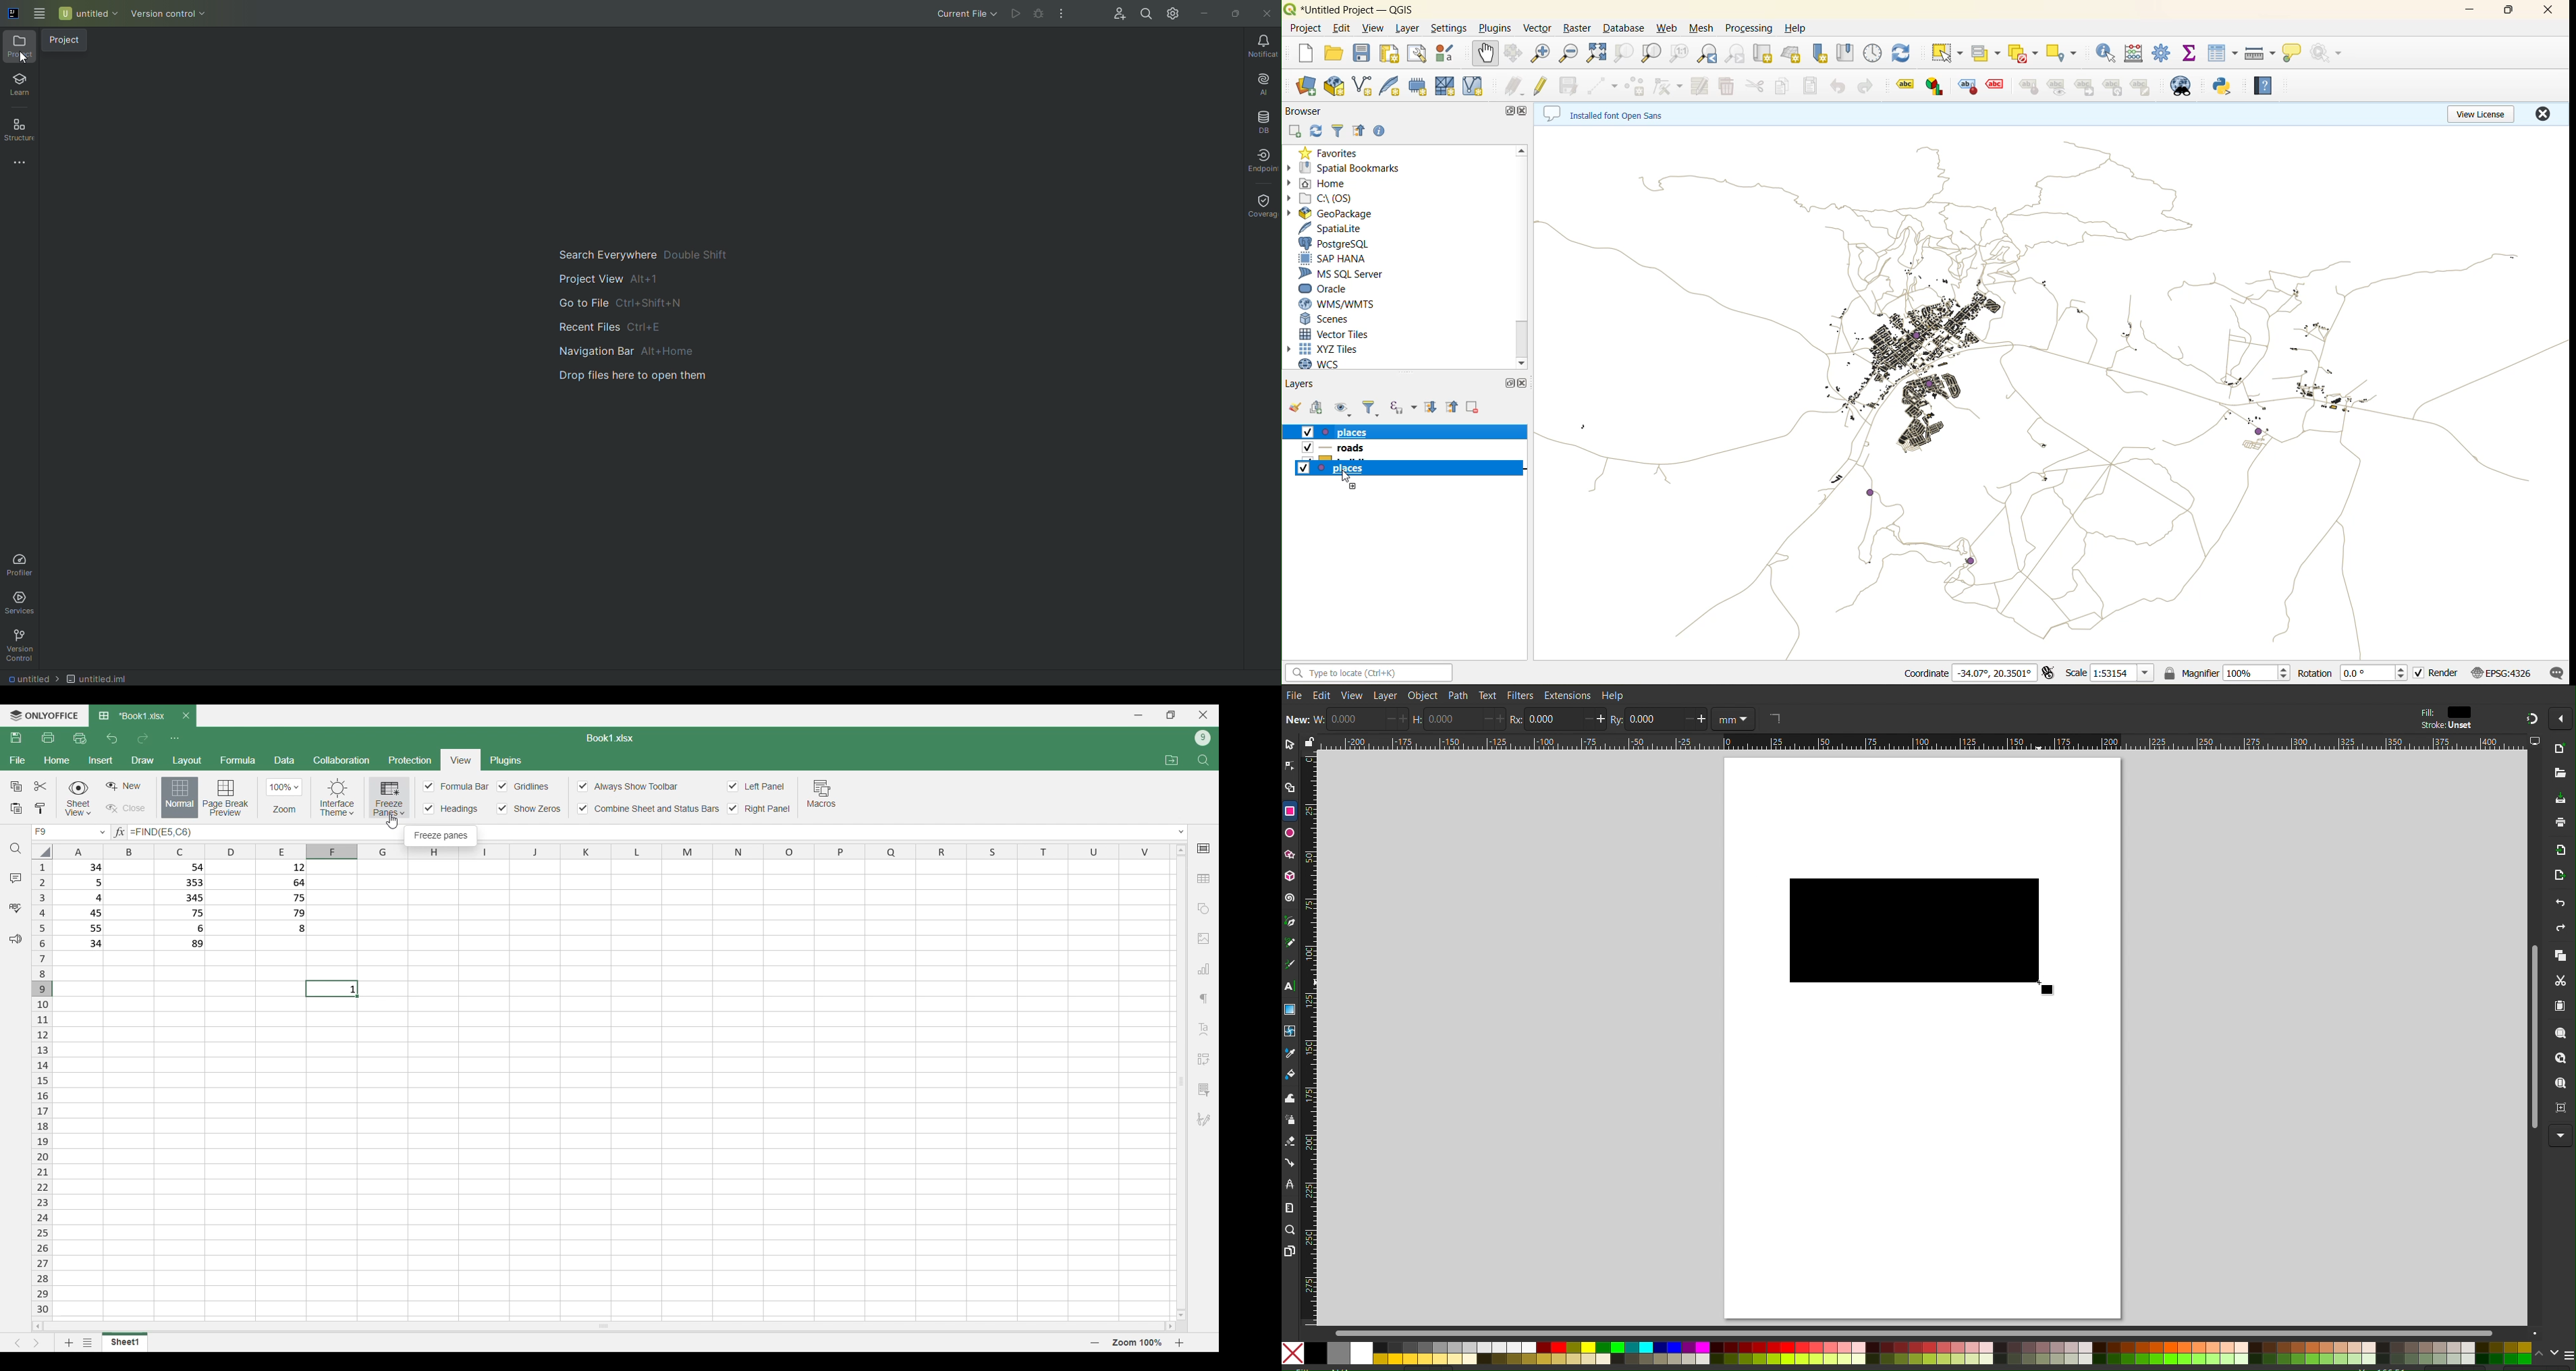 The image size is (2576, 1372). I want to click on , so click(451, 809).